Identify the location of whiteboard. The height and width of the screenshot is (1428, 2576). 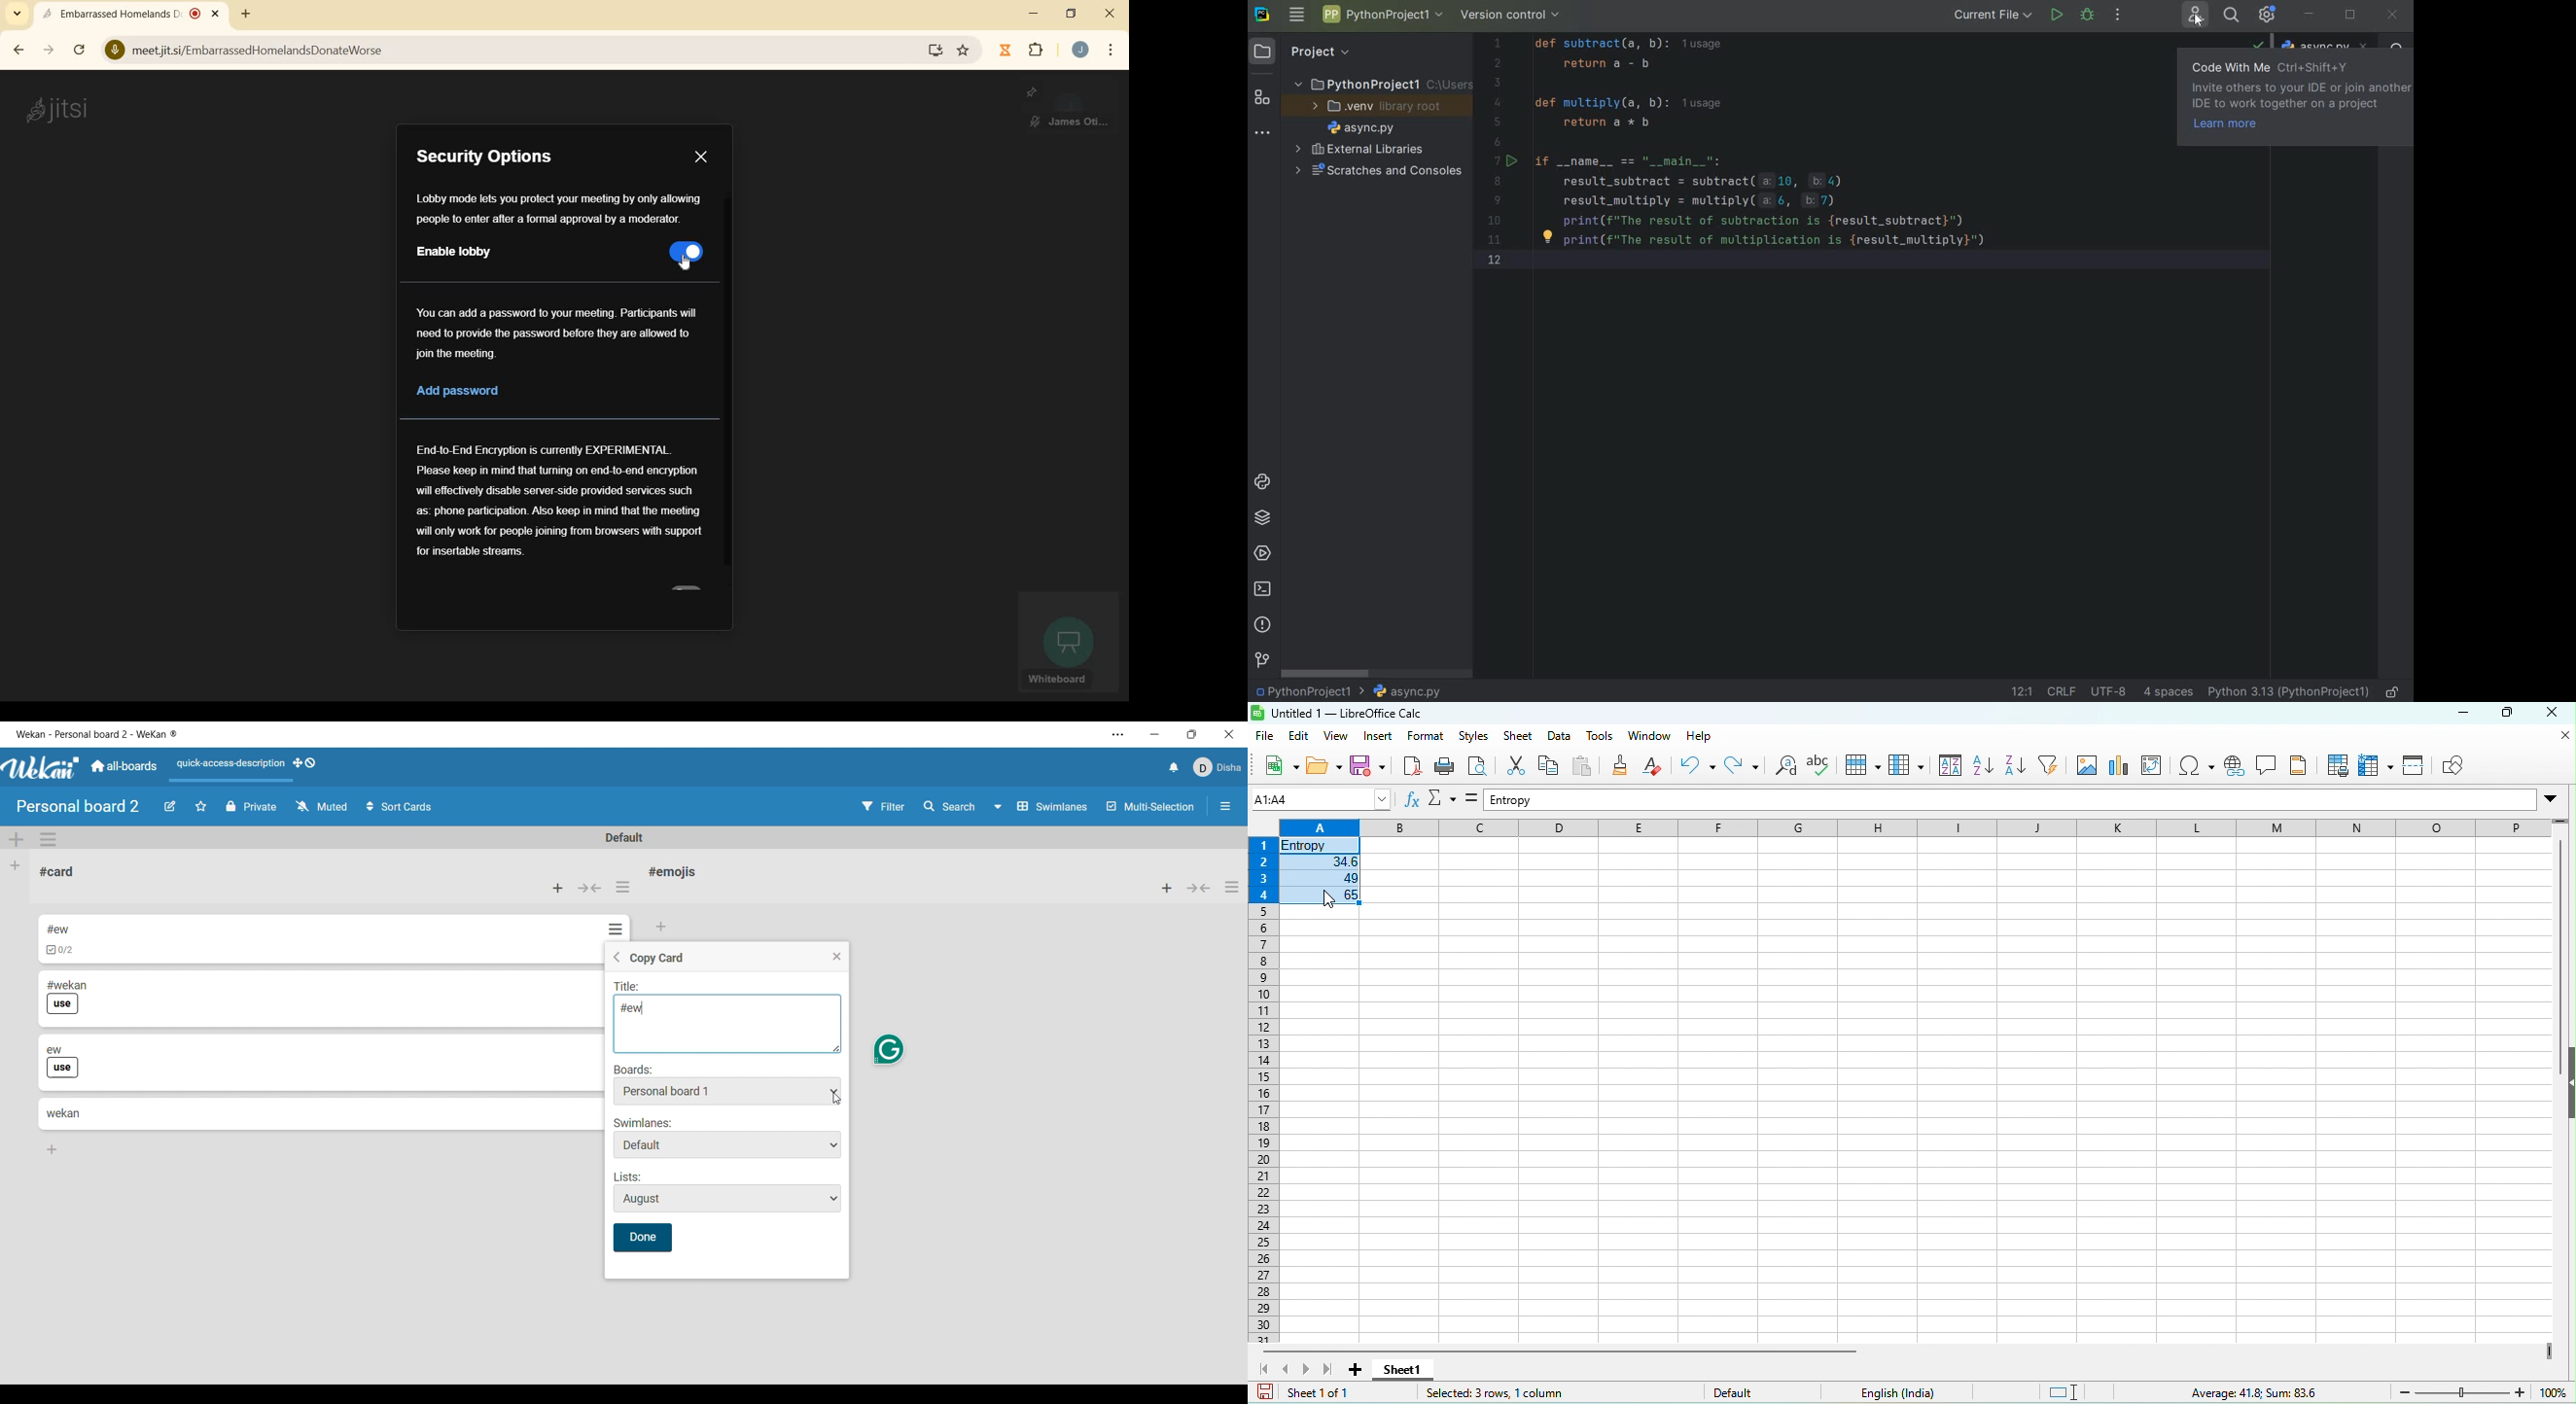
(1068, 644).